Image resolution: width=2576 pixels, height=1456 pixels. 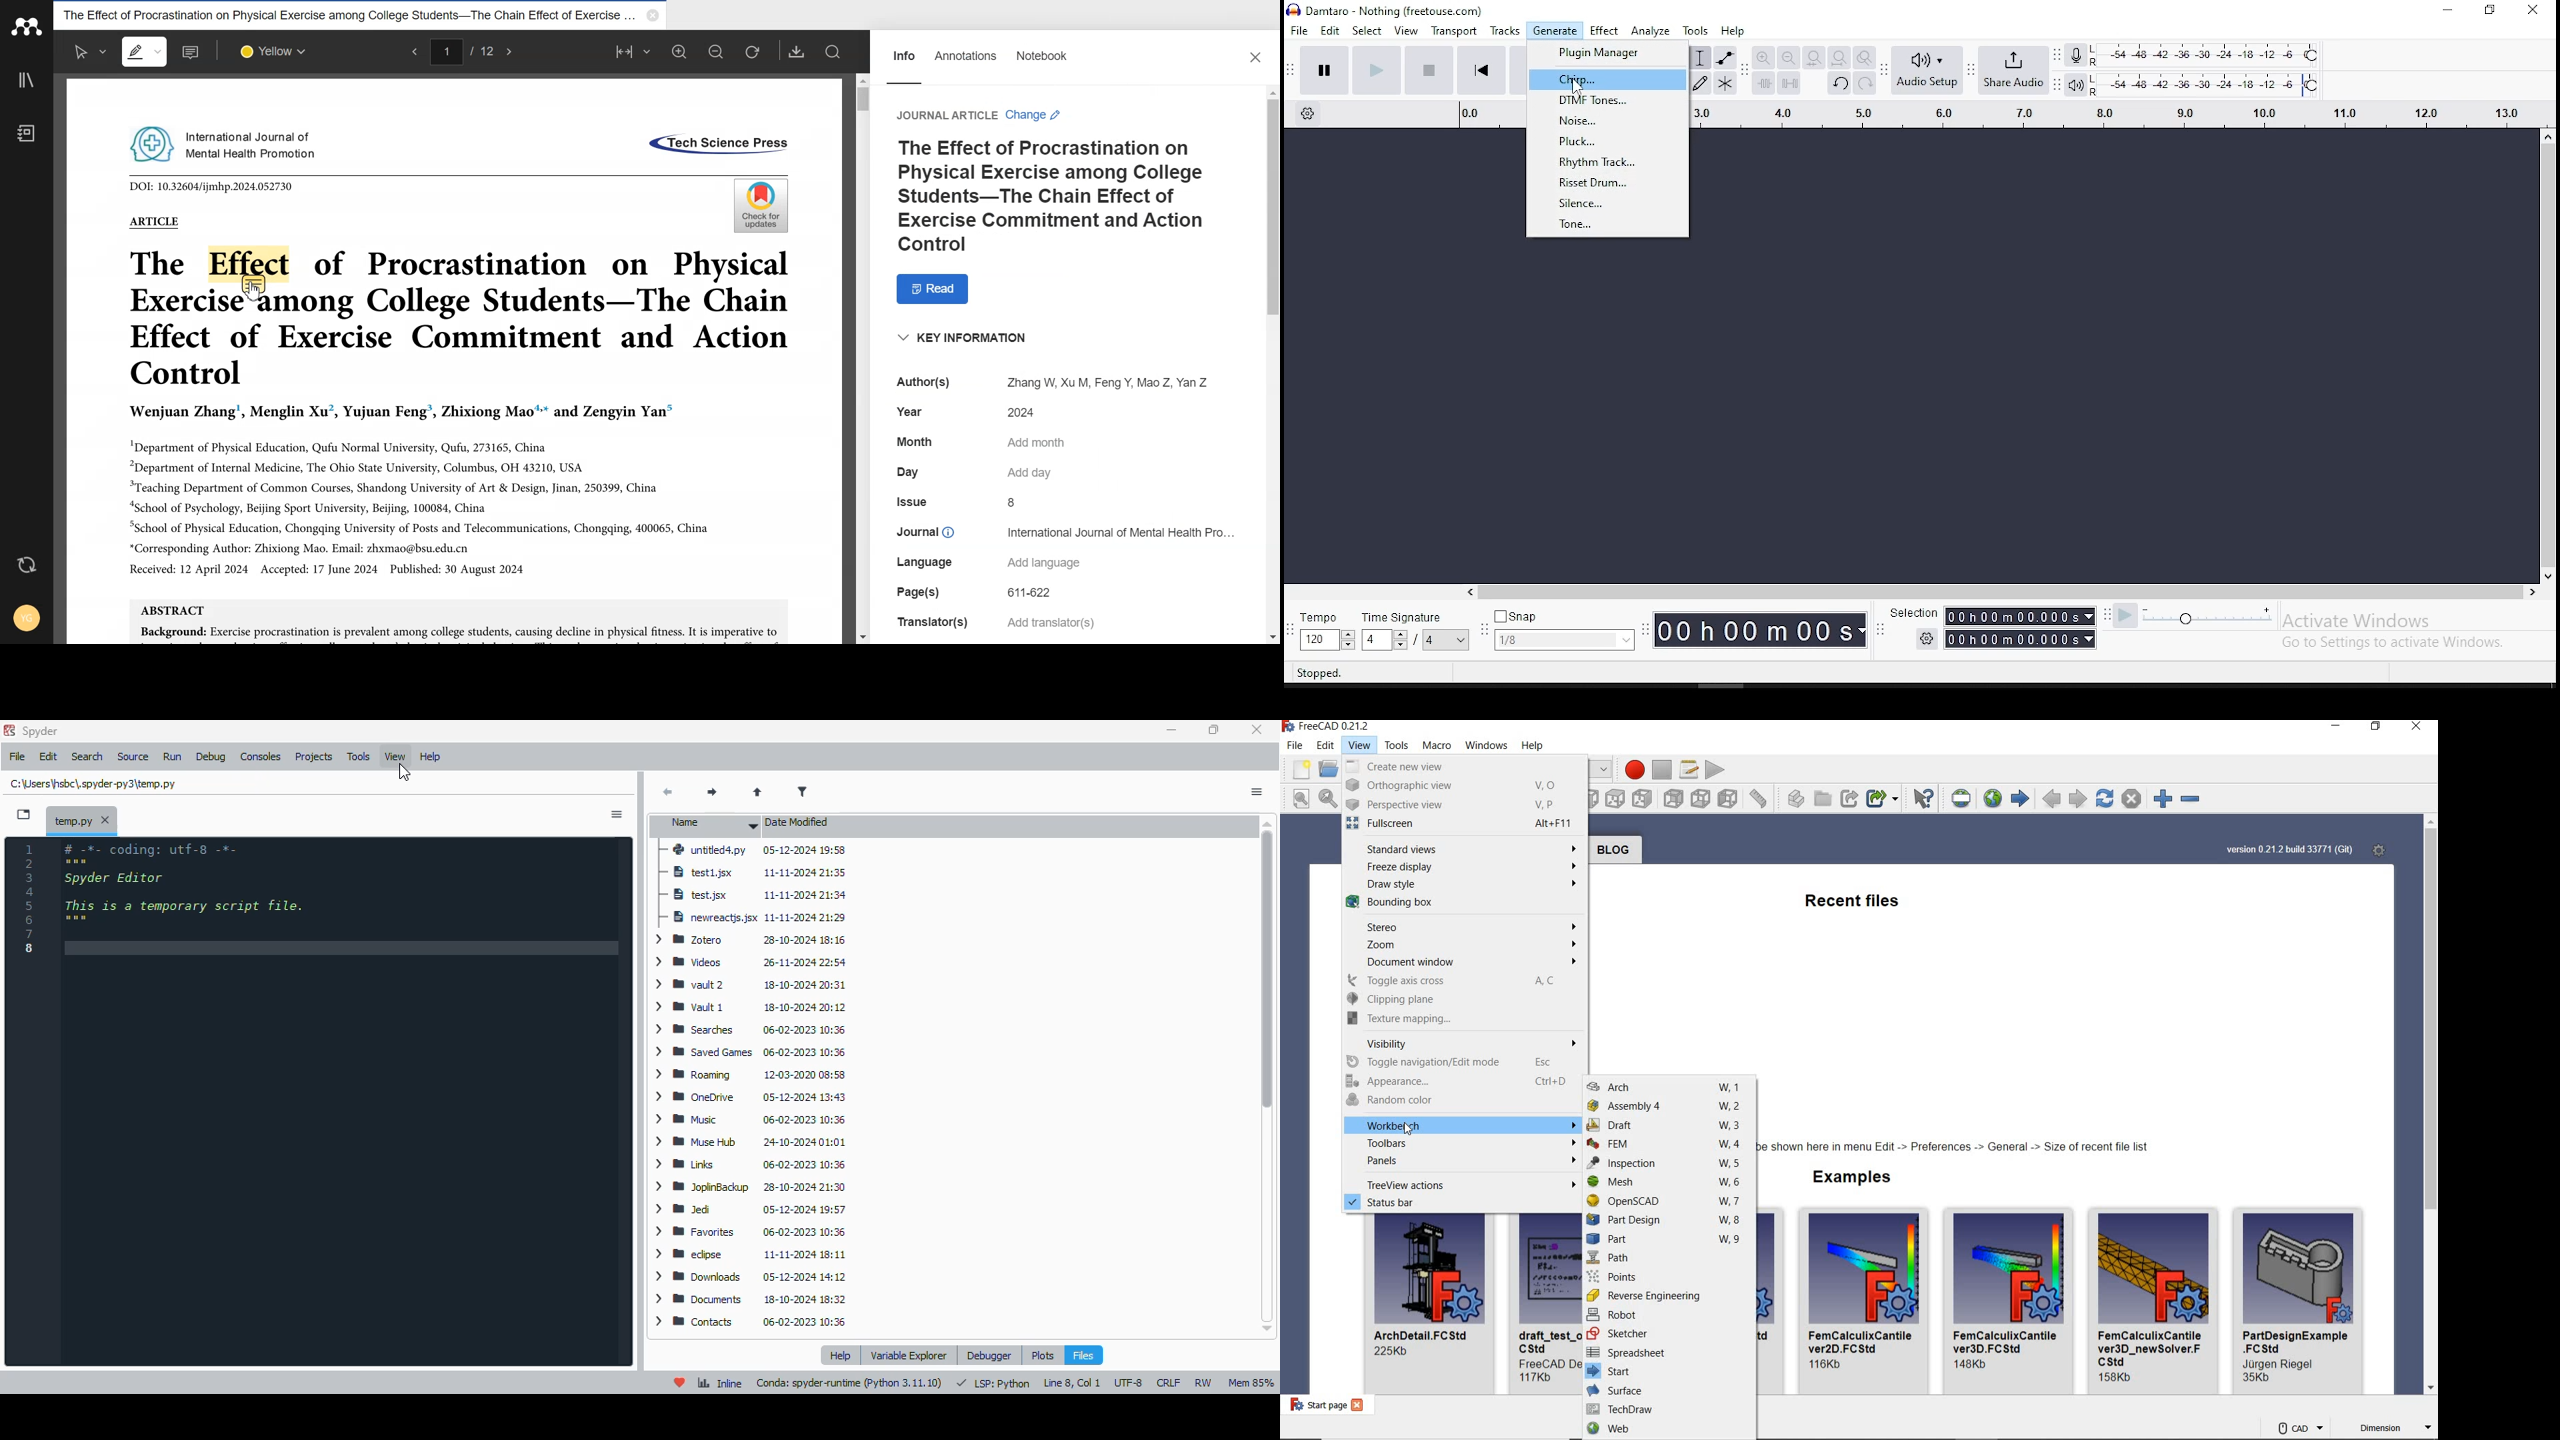 I want to click on filter filenames, so click(x=804, y=792).